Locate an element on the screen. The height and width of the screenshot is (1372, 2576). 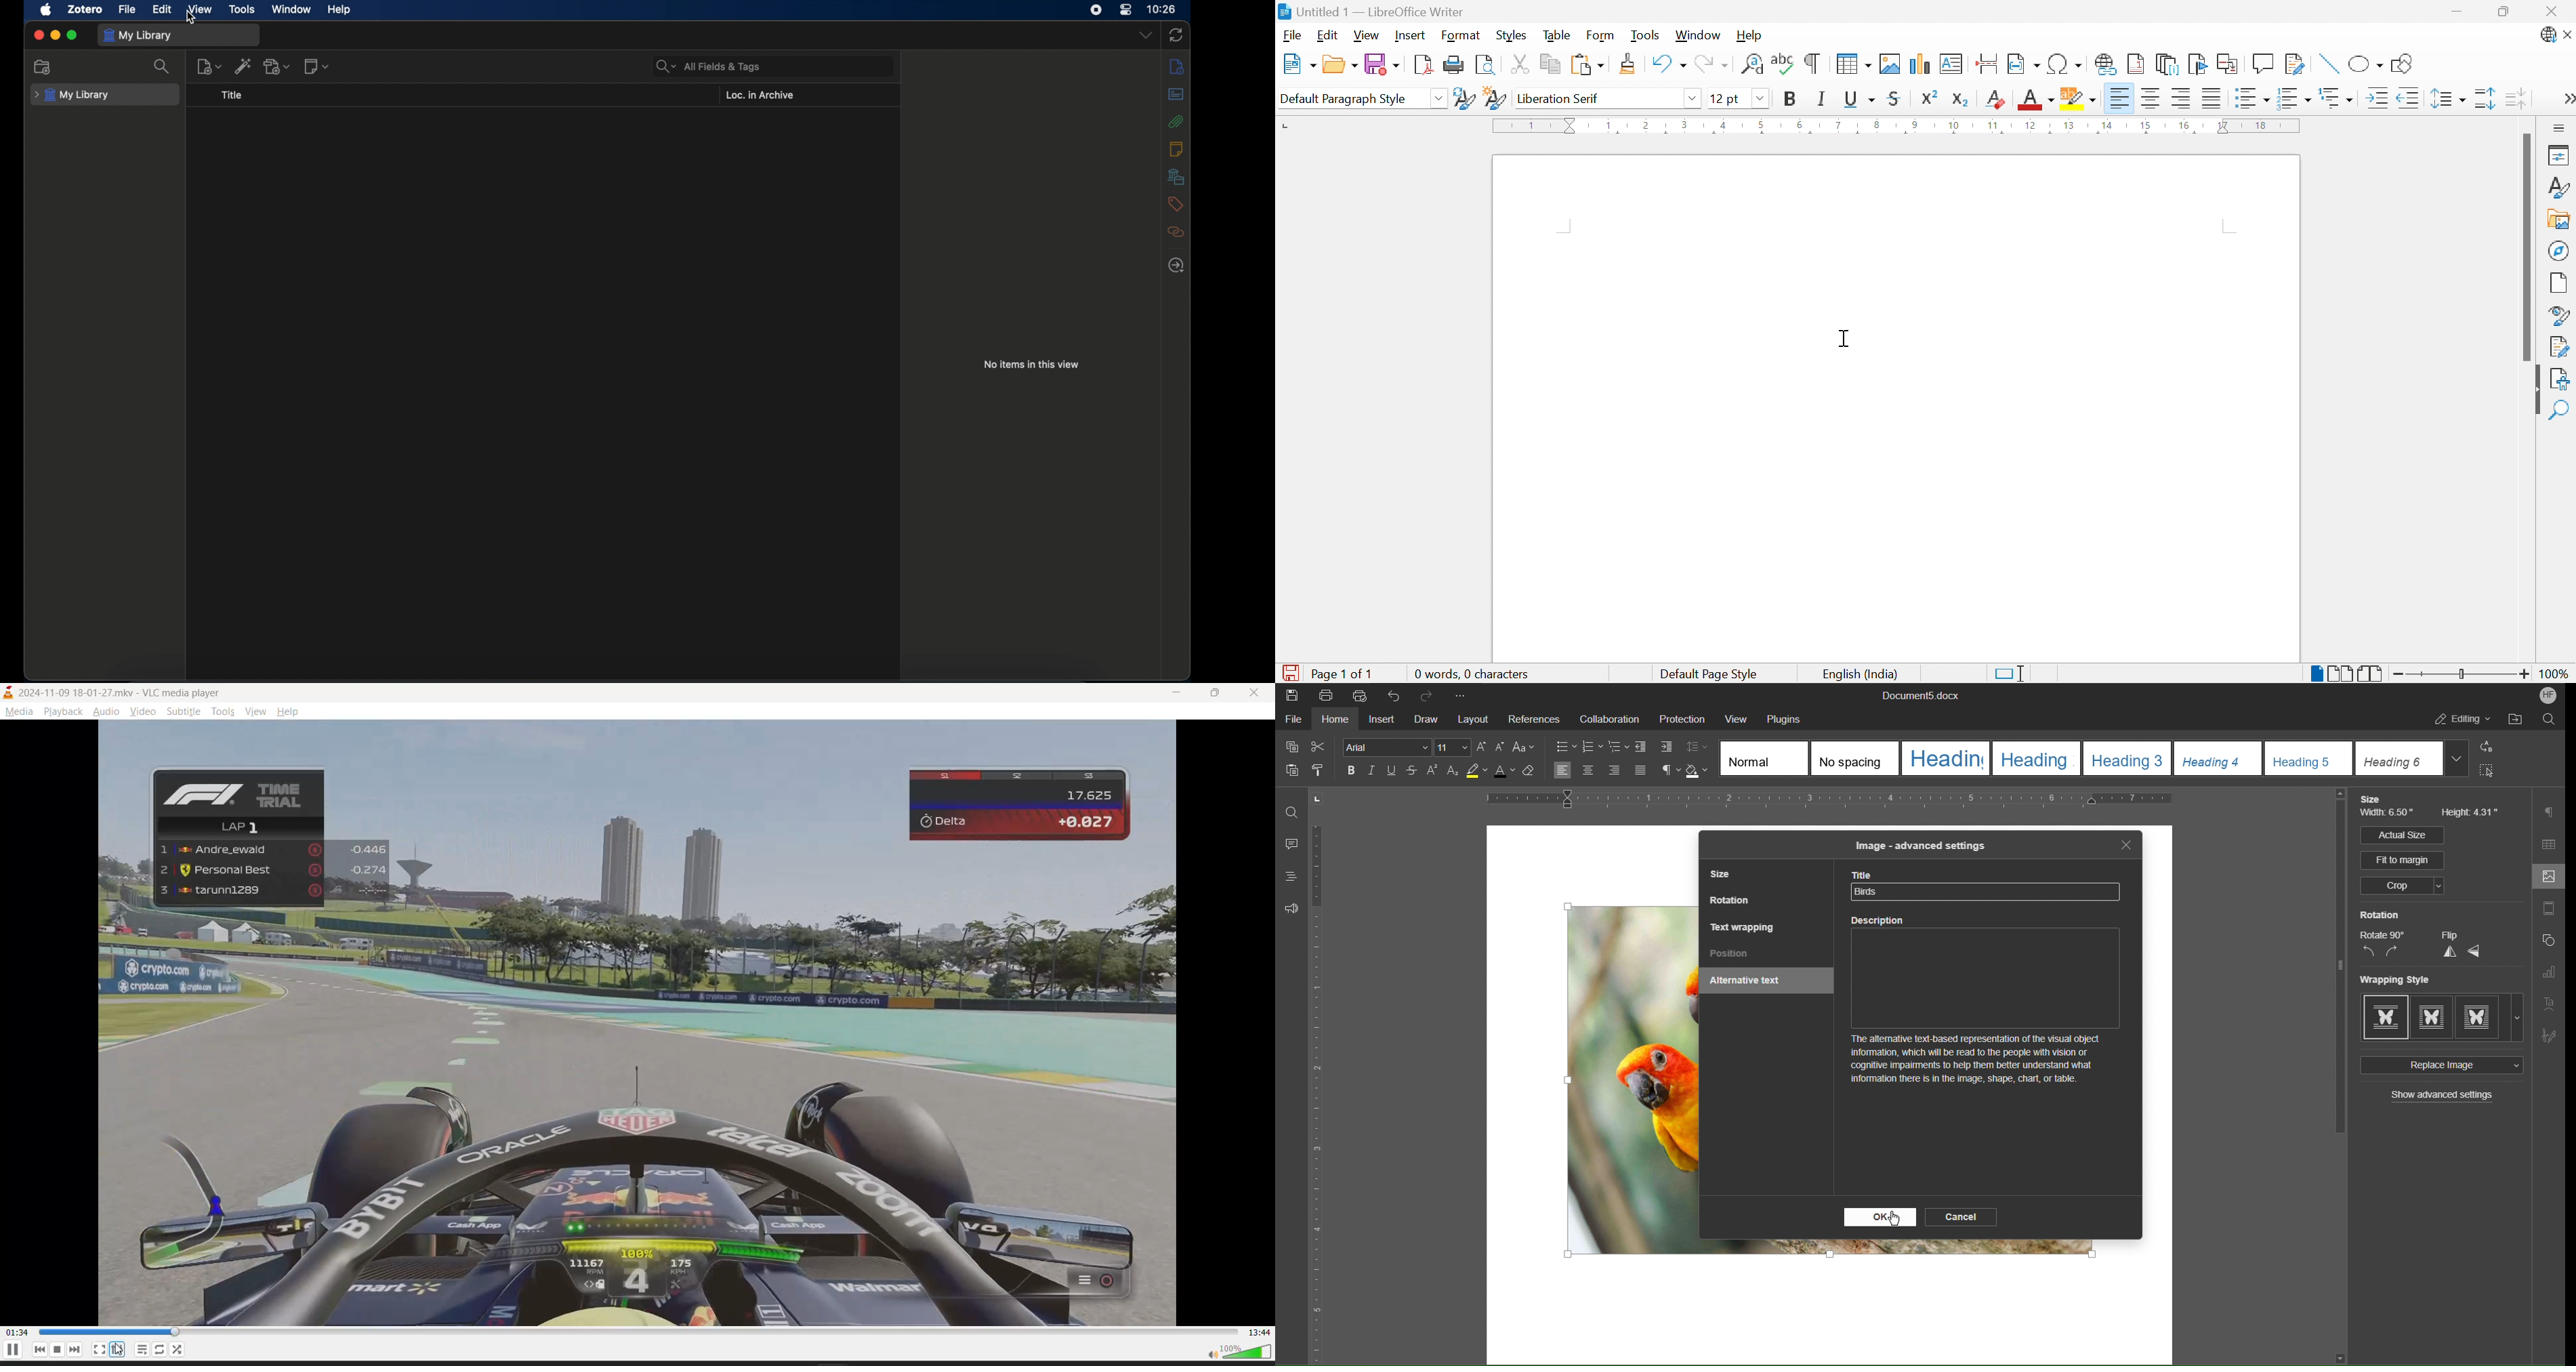
Default page style is located at coordinates (1709, 674).